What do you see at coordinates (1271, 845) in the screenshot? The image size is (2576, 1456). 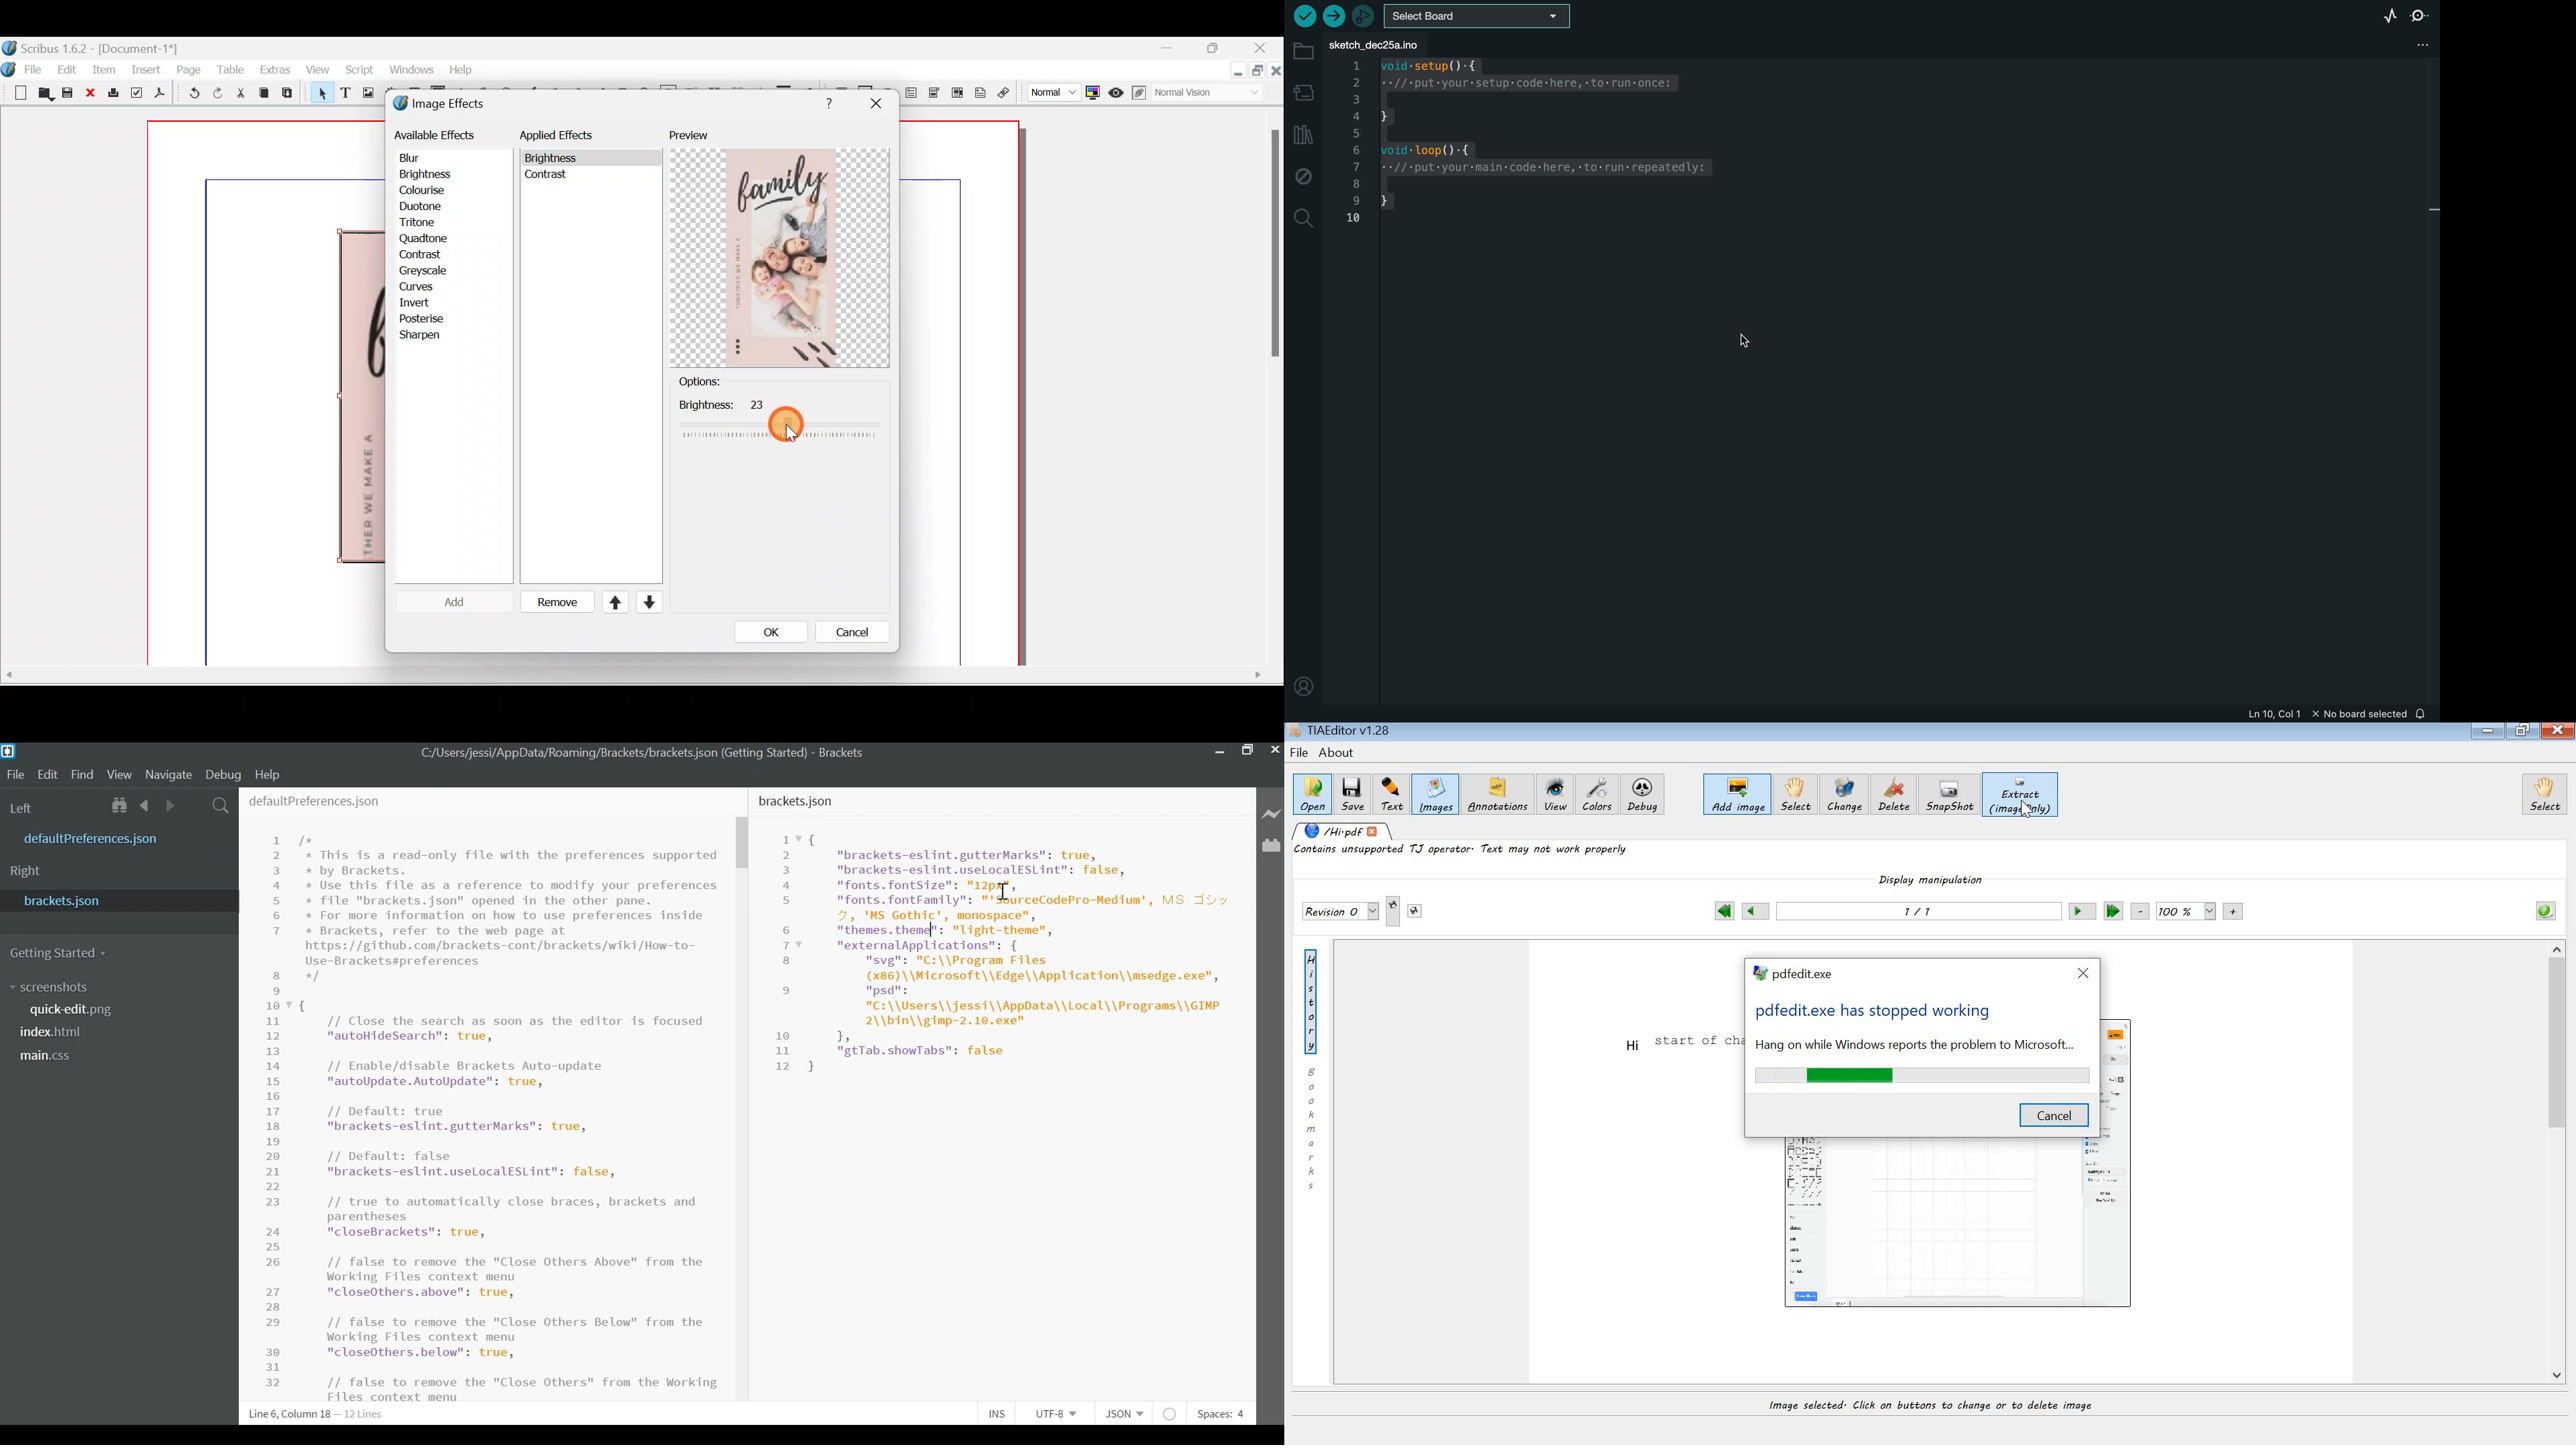 I see `Manage Extensions` at bounding box center [1271, 845].